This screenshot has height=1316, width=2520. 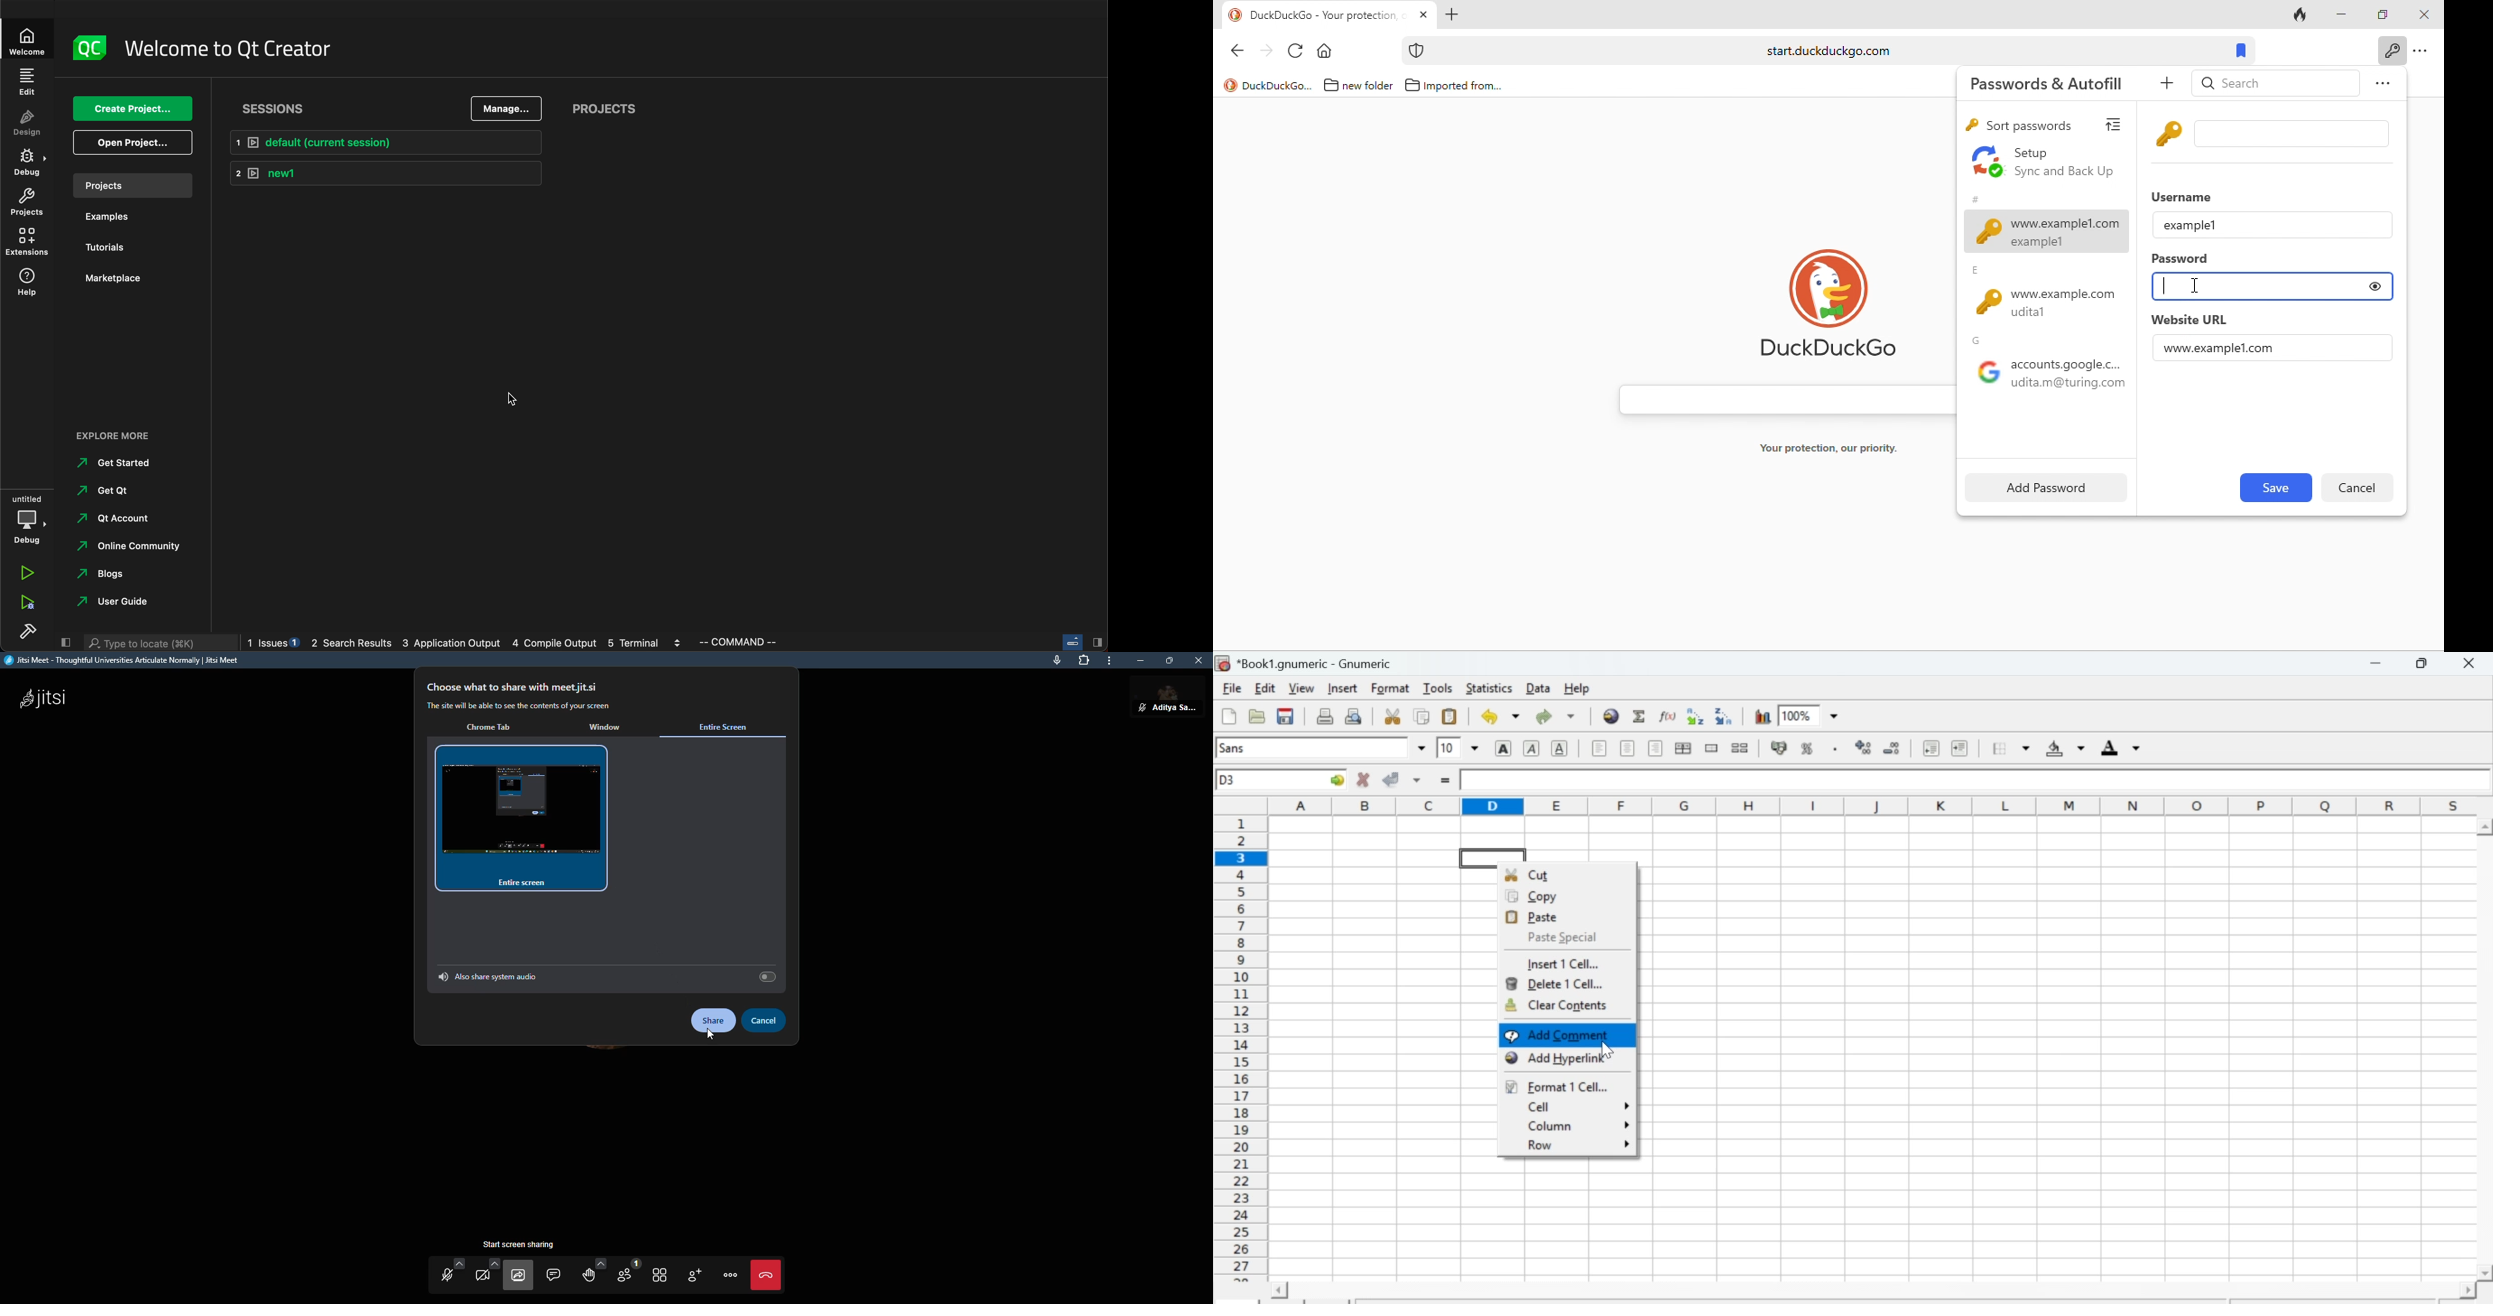 What do you see at coordinates (1695, 717) in the screenshot?
I see `Sort ascending` at bounding box center [1695, 717].